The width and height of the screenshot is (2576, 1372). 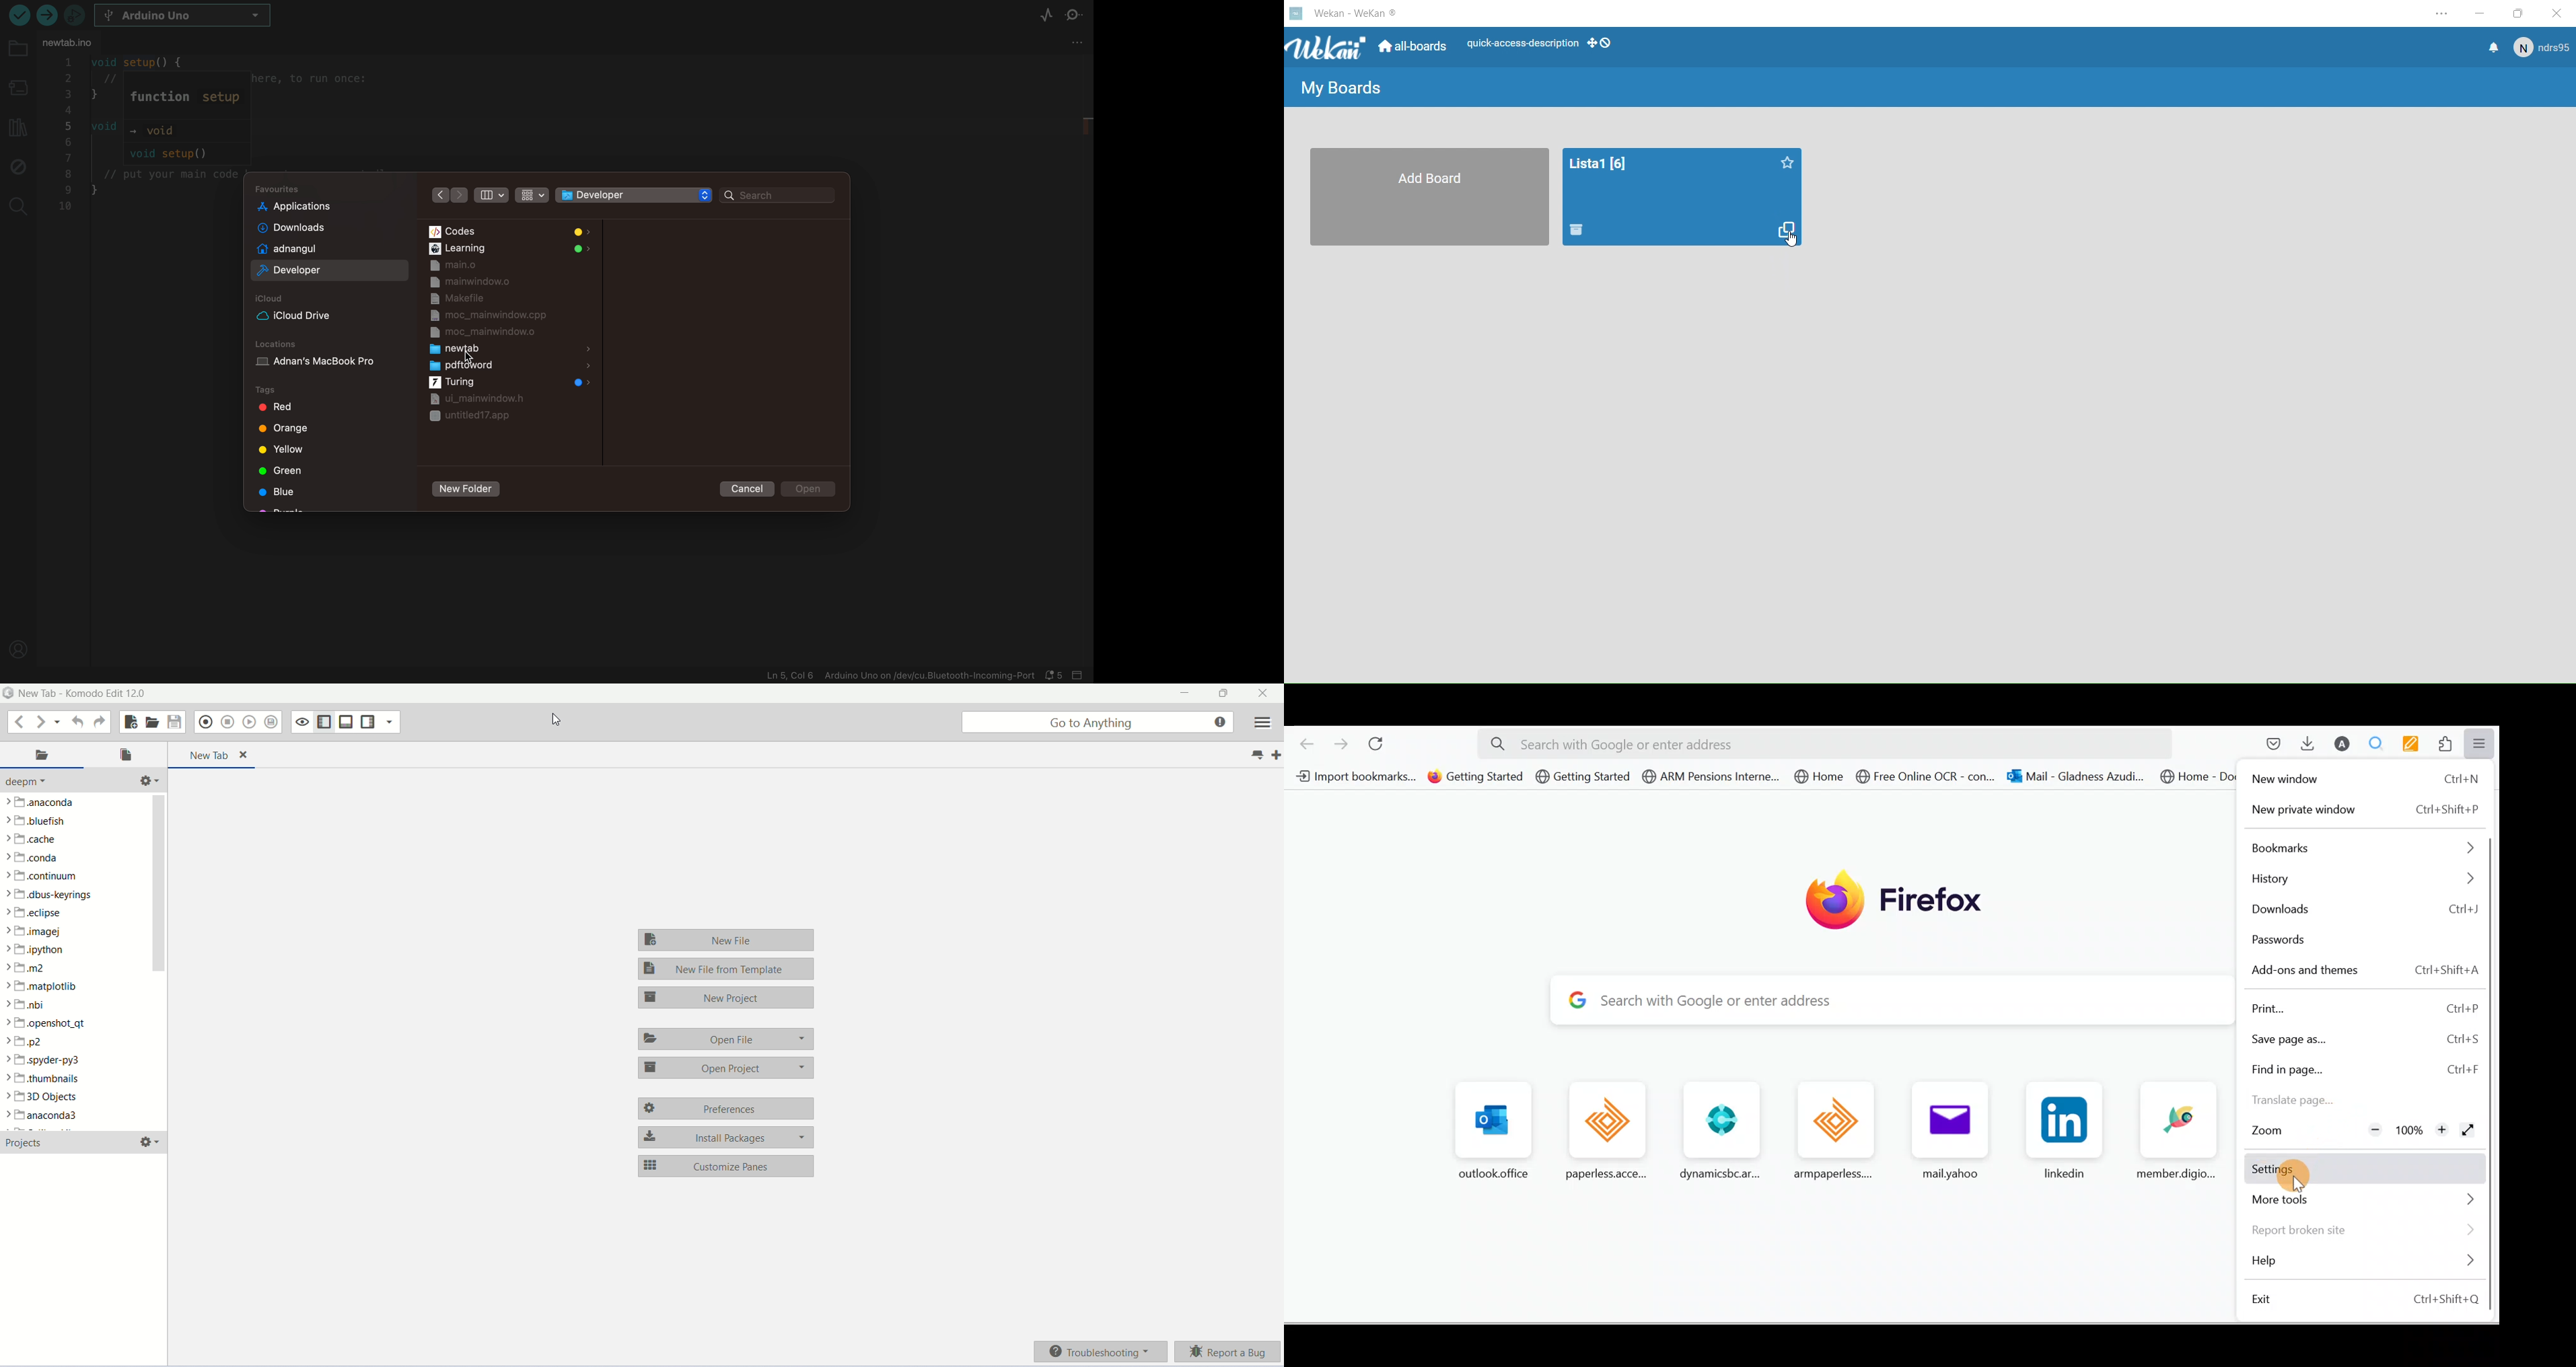 I want to click on customize panes, so click(x=727, y=1166).